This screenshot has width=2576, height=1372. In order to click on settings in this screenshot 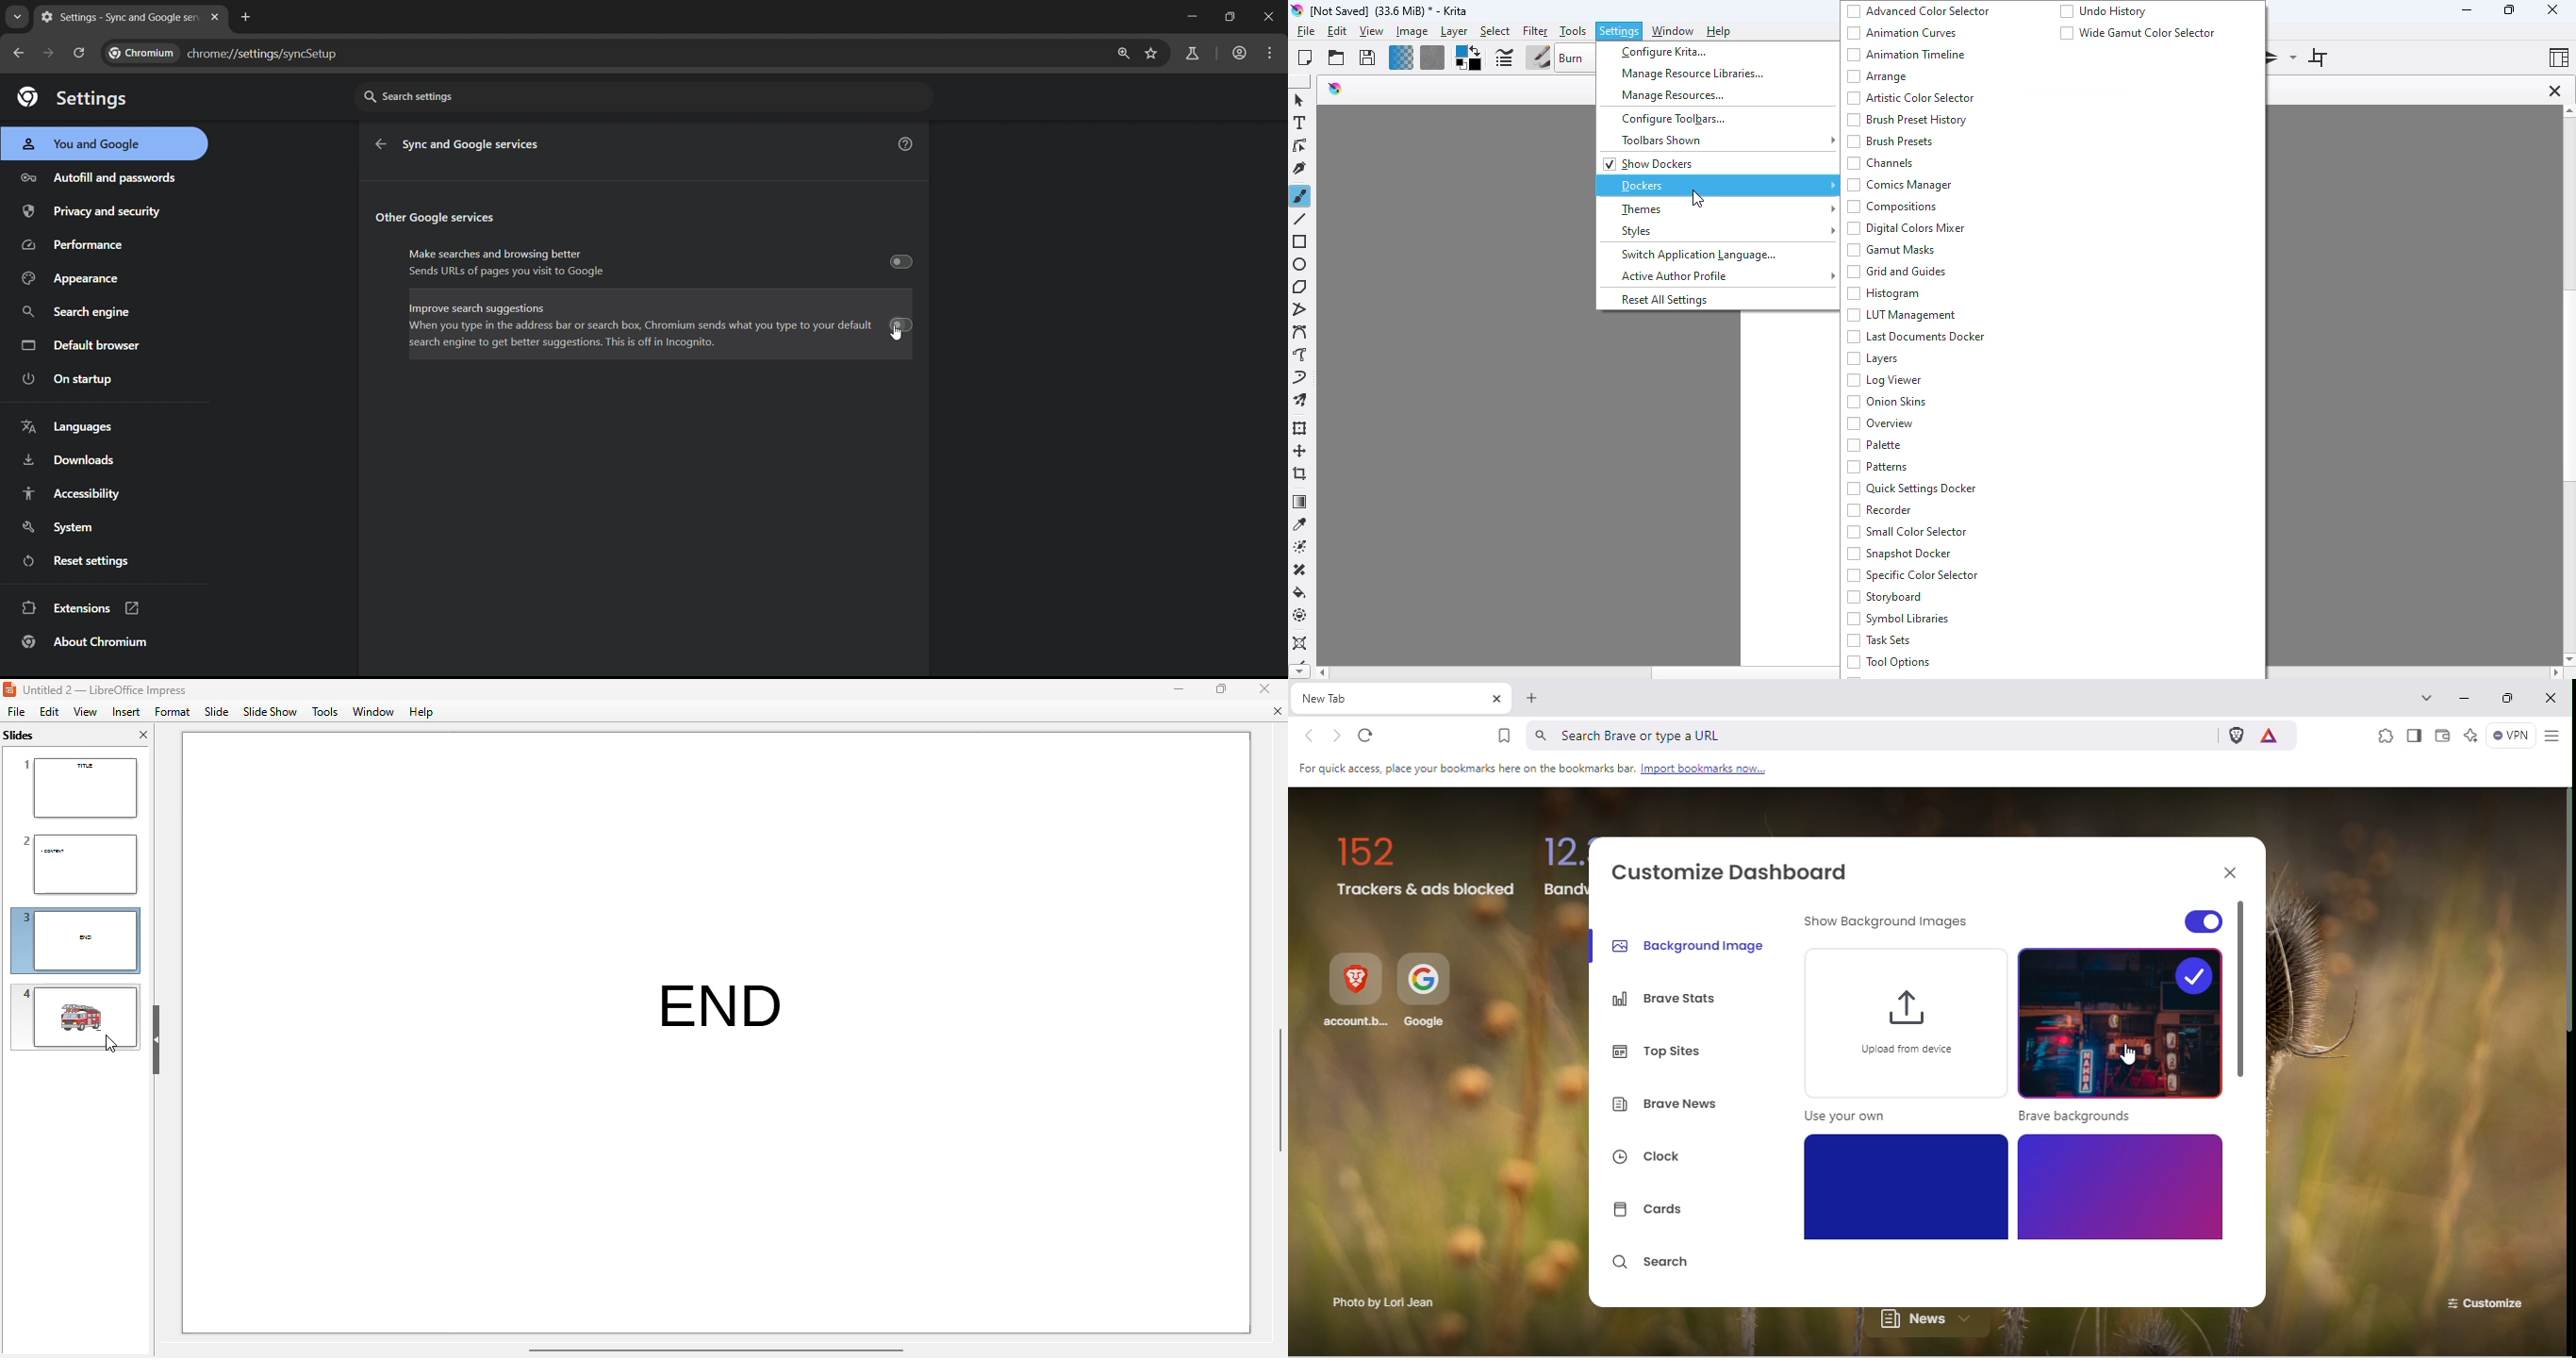, I will do `click(74, 99)`.